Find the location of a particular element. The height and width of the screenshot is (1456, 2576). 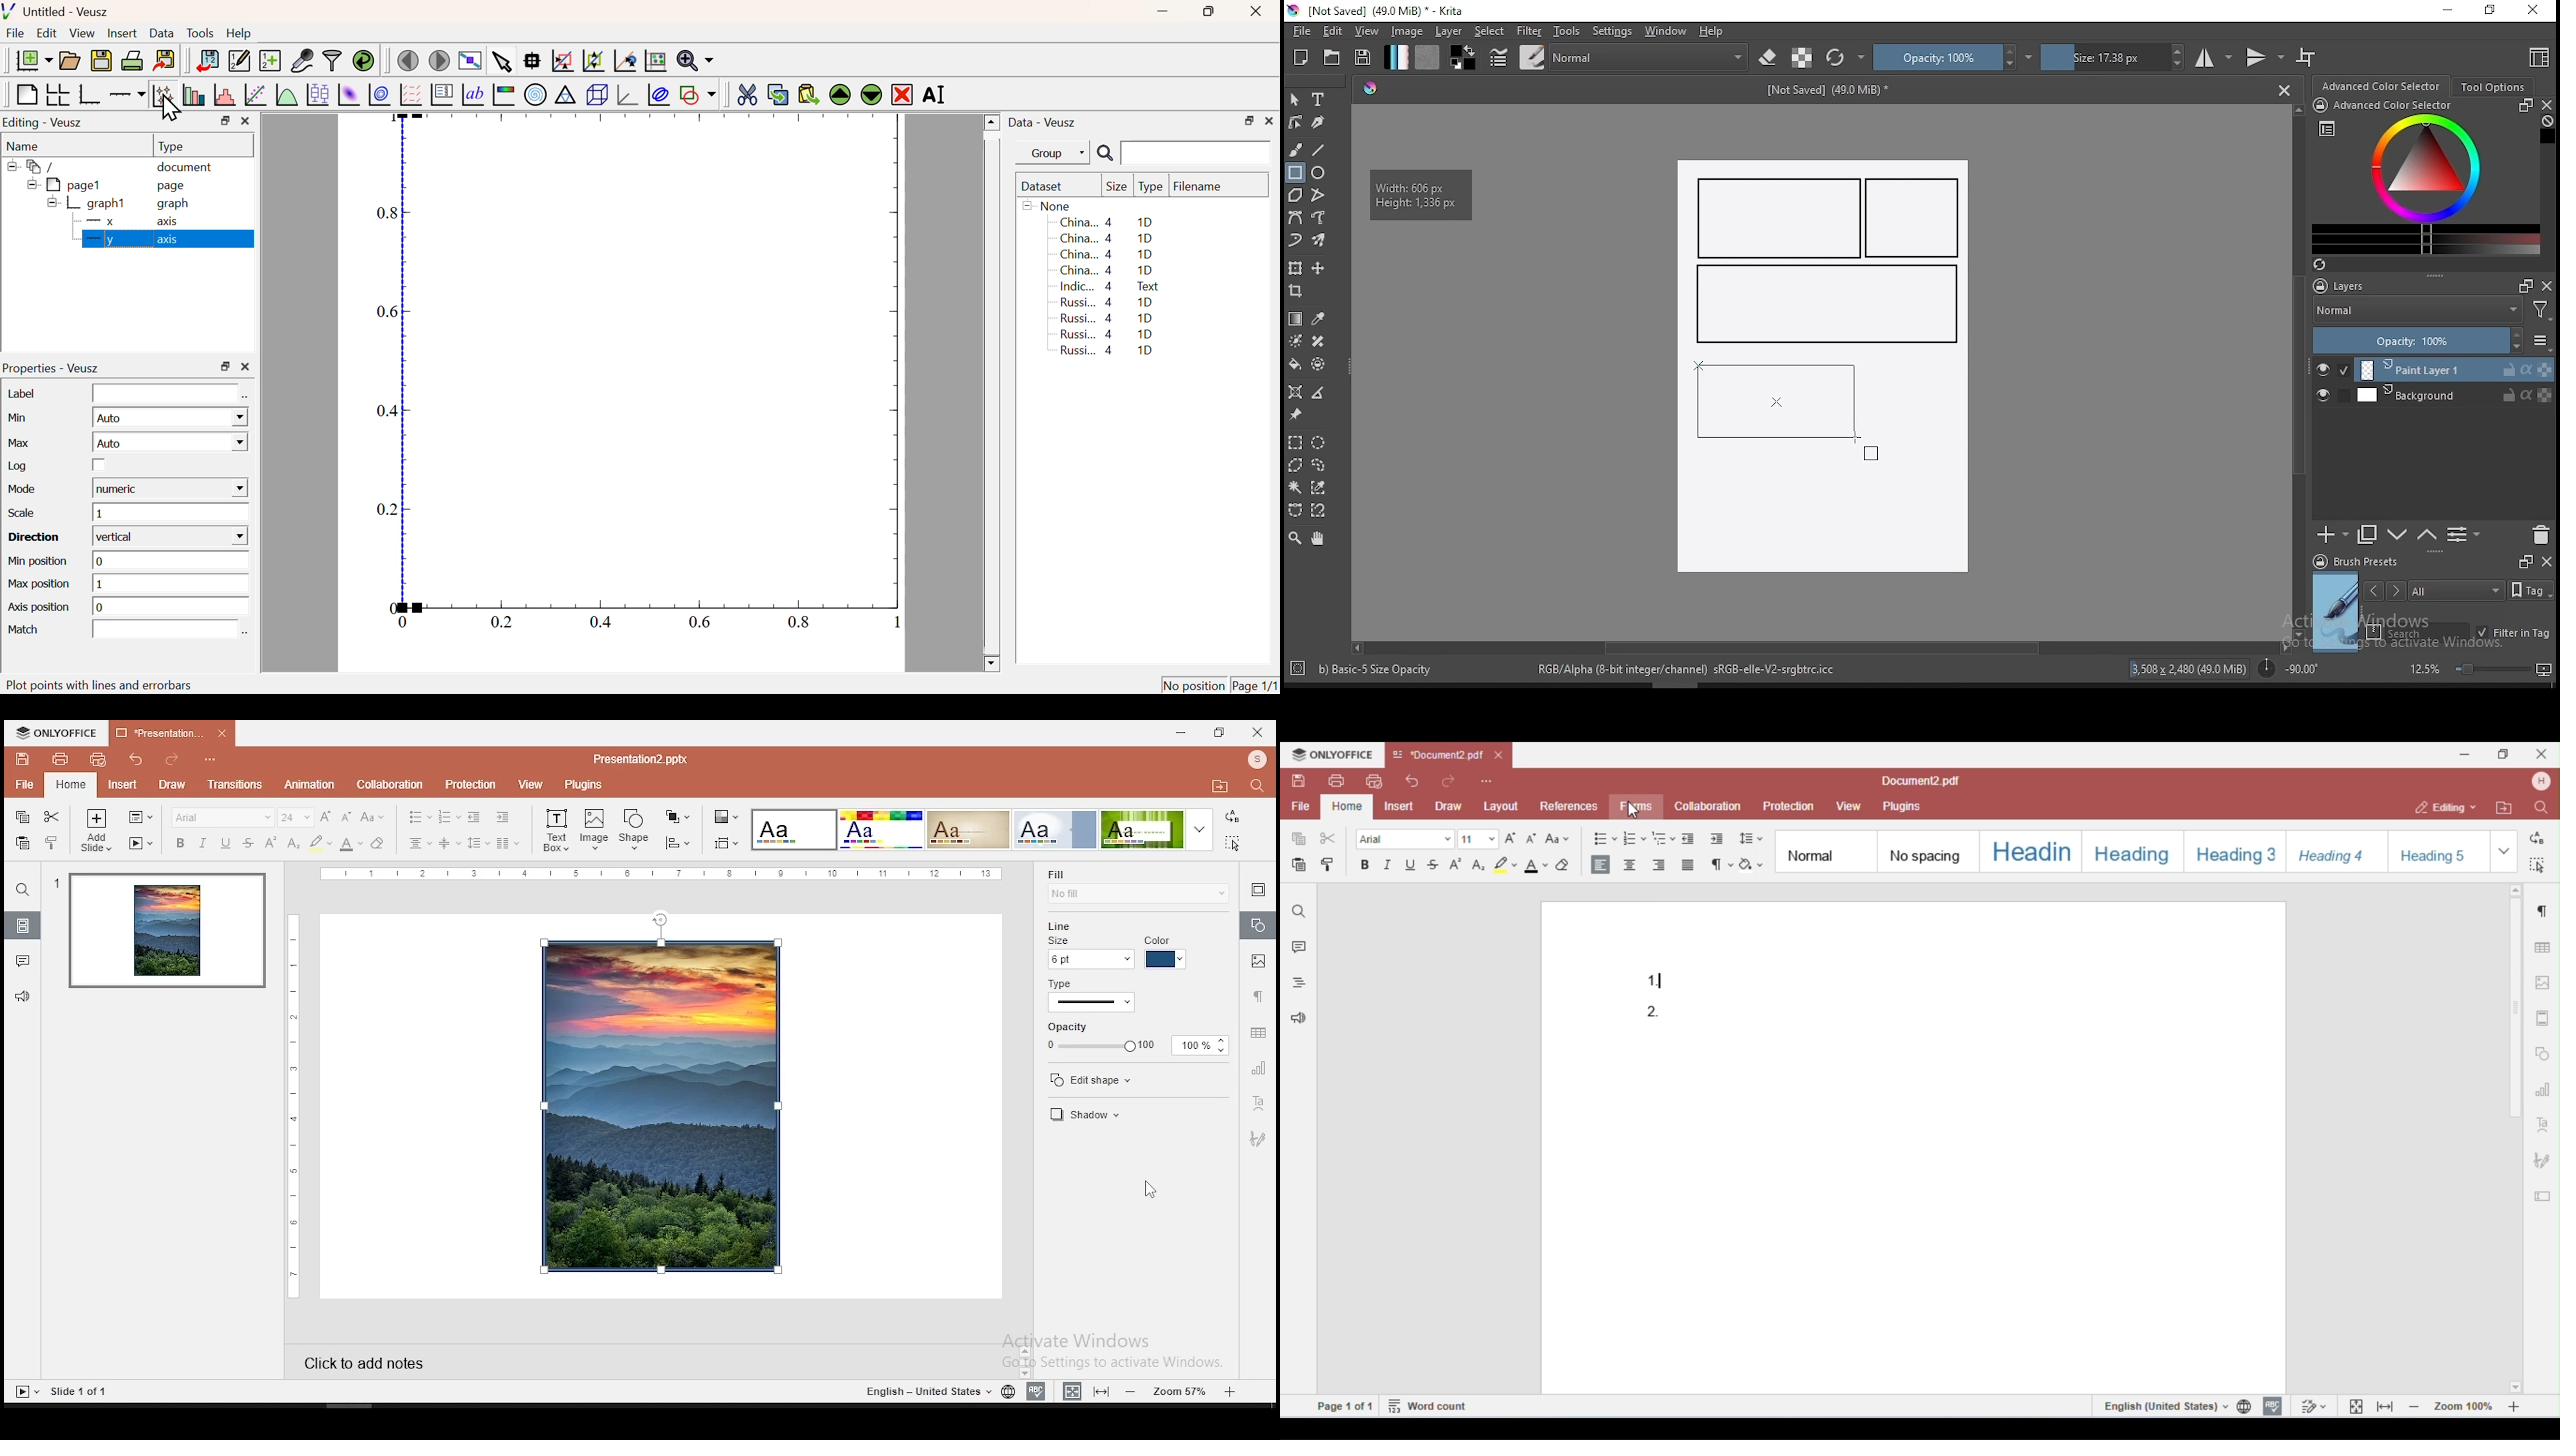

opacity is located at coordinates (1130, 1042).